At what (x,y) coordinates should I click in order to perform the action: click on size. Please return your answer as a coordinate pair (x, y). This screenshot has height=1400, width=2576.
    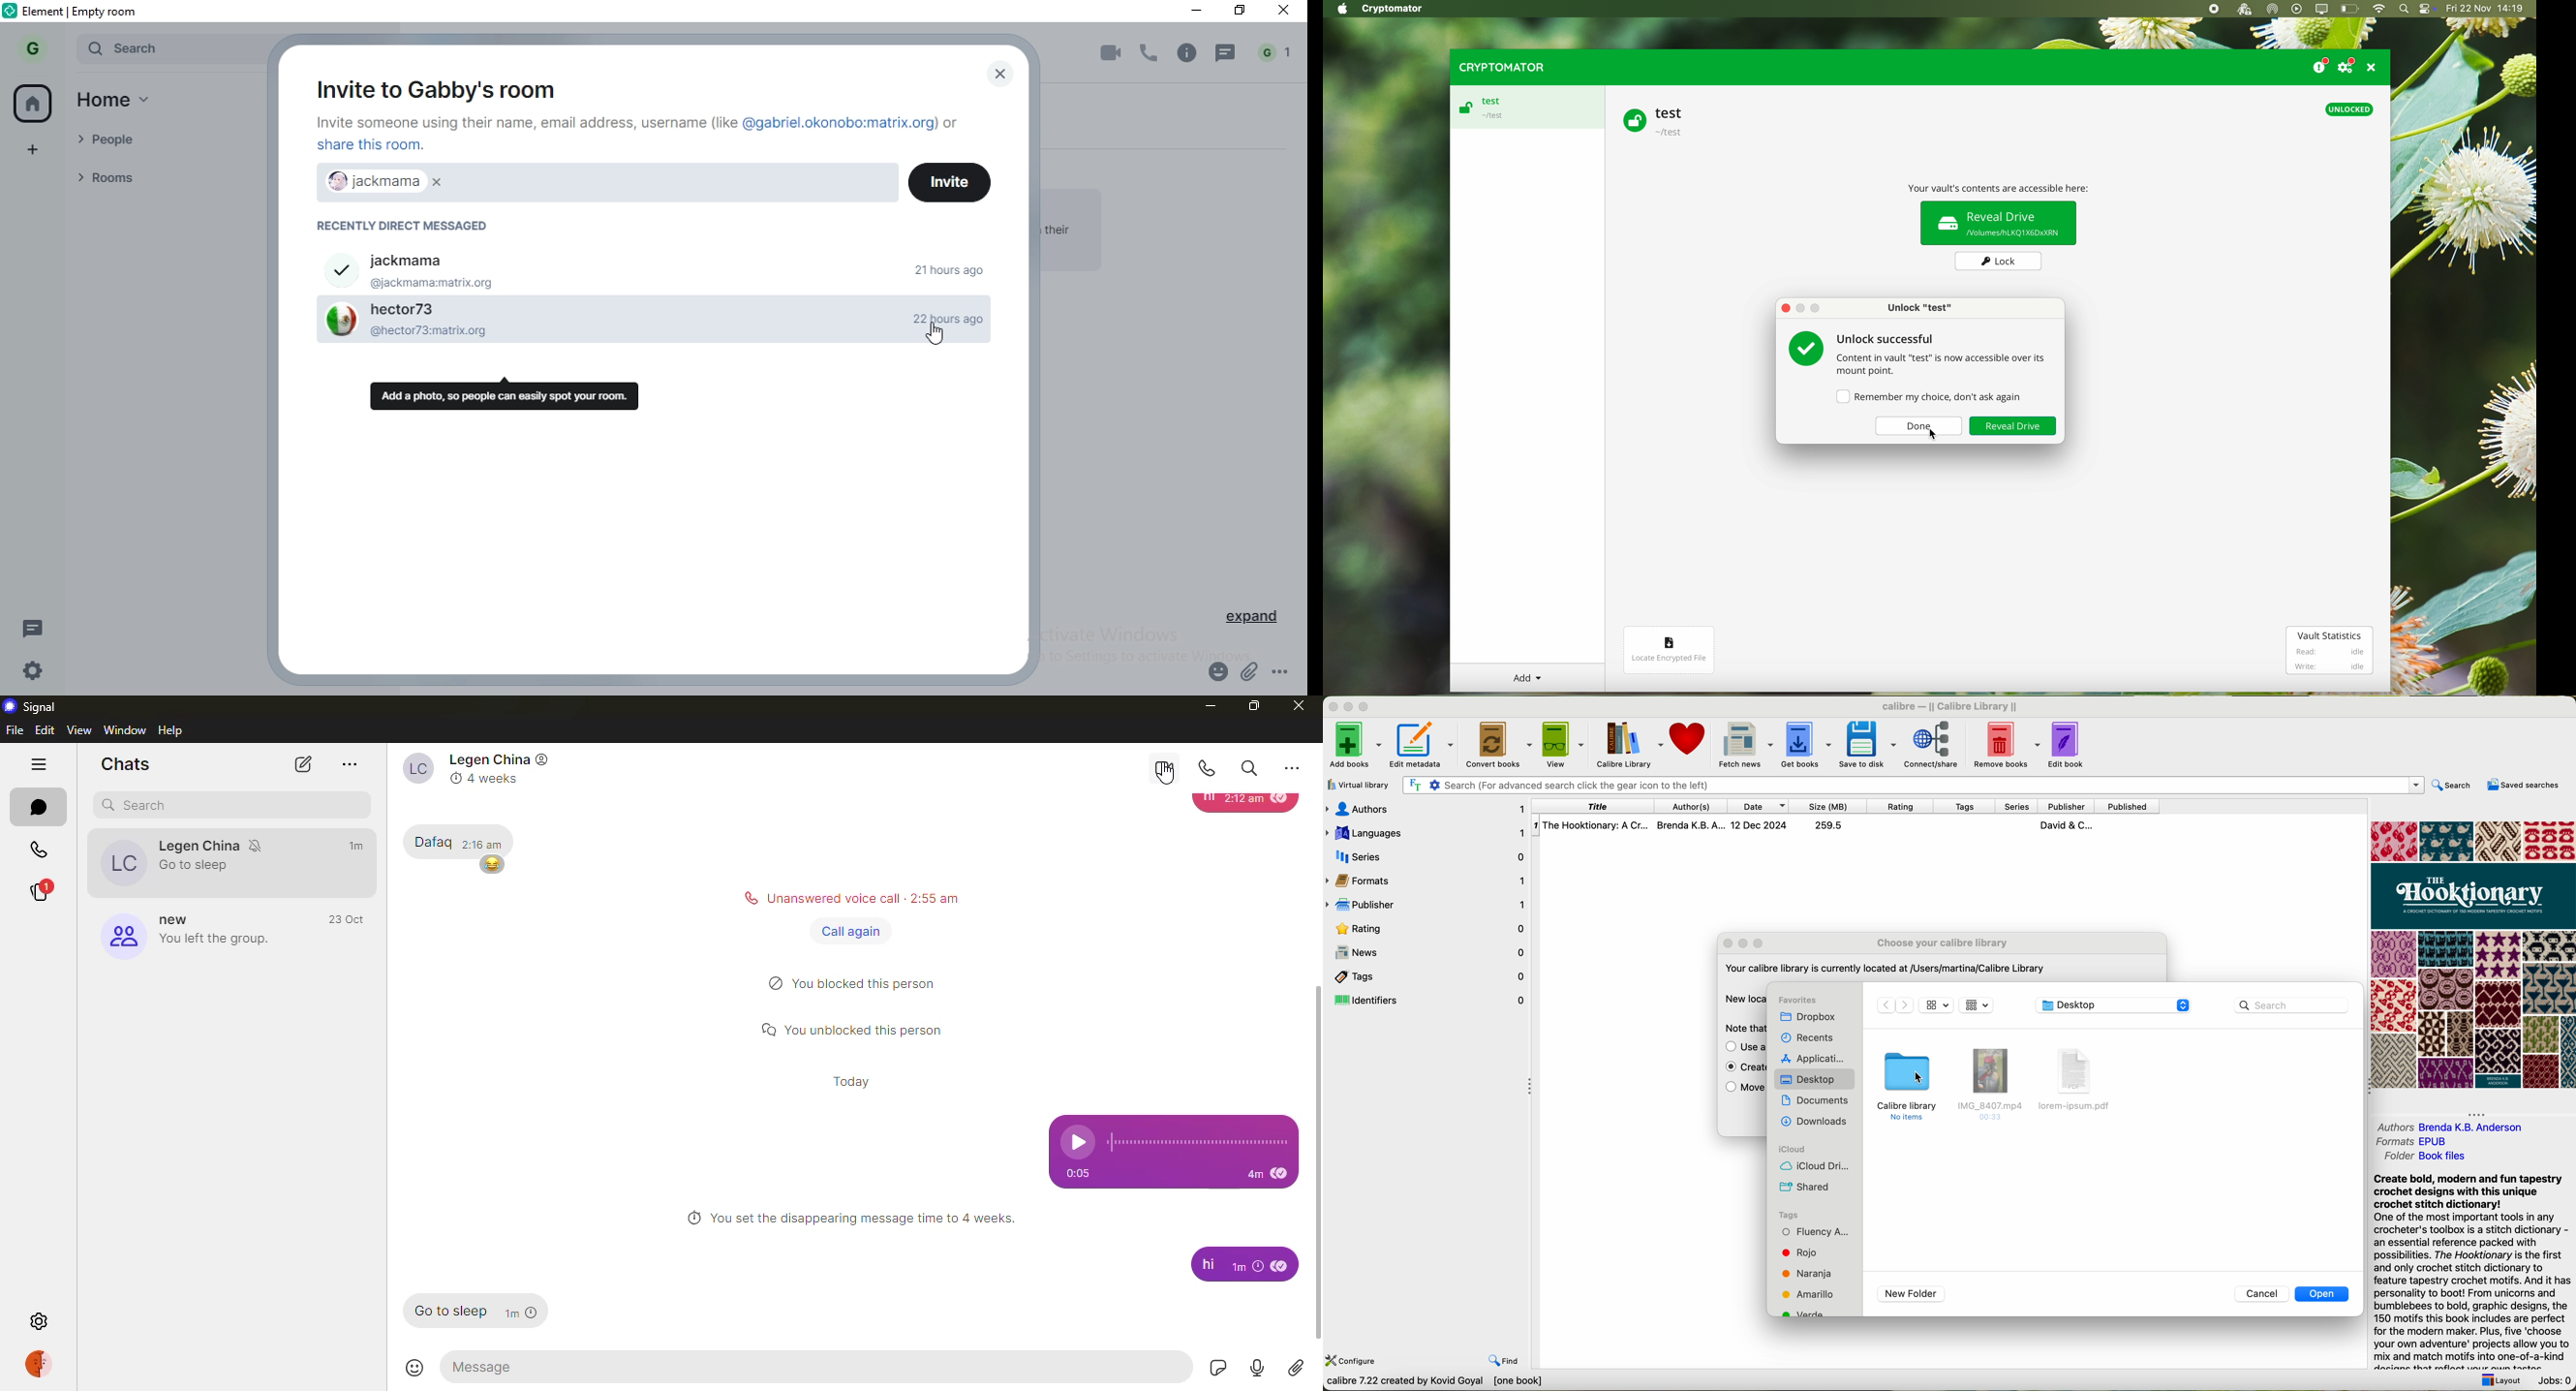
    Looking at the image, I should click on (1831, 806).